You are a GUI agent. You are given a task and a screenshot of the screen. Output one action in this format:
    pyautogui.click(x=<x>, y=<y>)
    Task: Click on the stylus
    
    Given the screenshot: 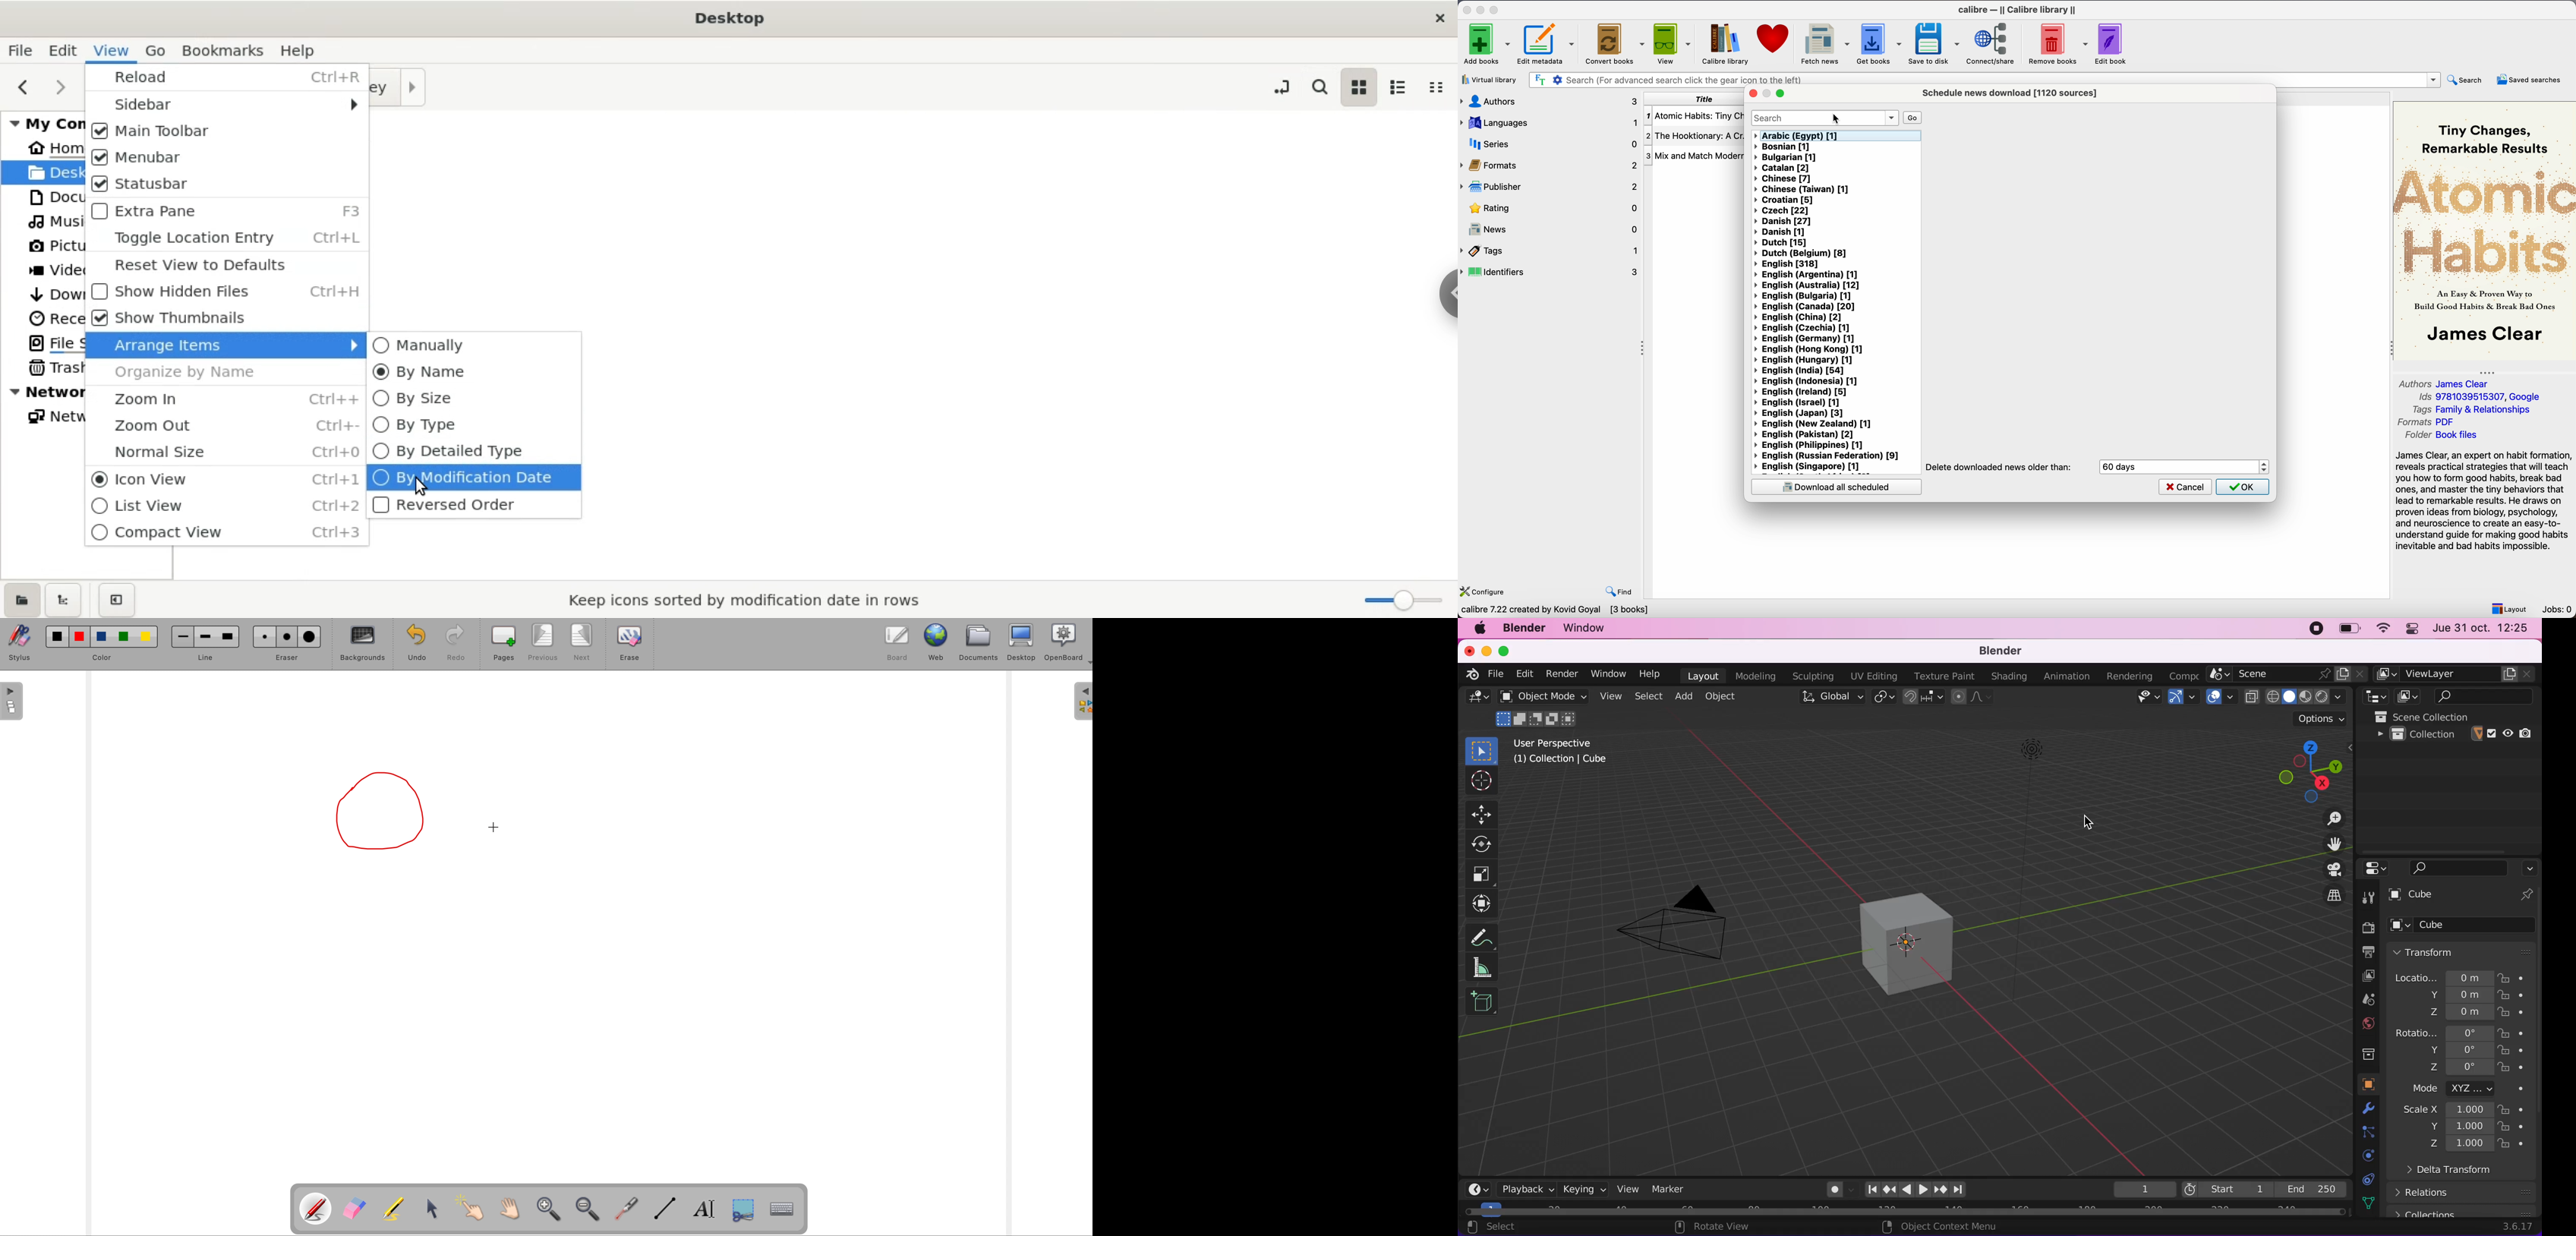 What is the action you would take?
    pyautogui.click(x=23, y=642)
    